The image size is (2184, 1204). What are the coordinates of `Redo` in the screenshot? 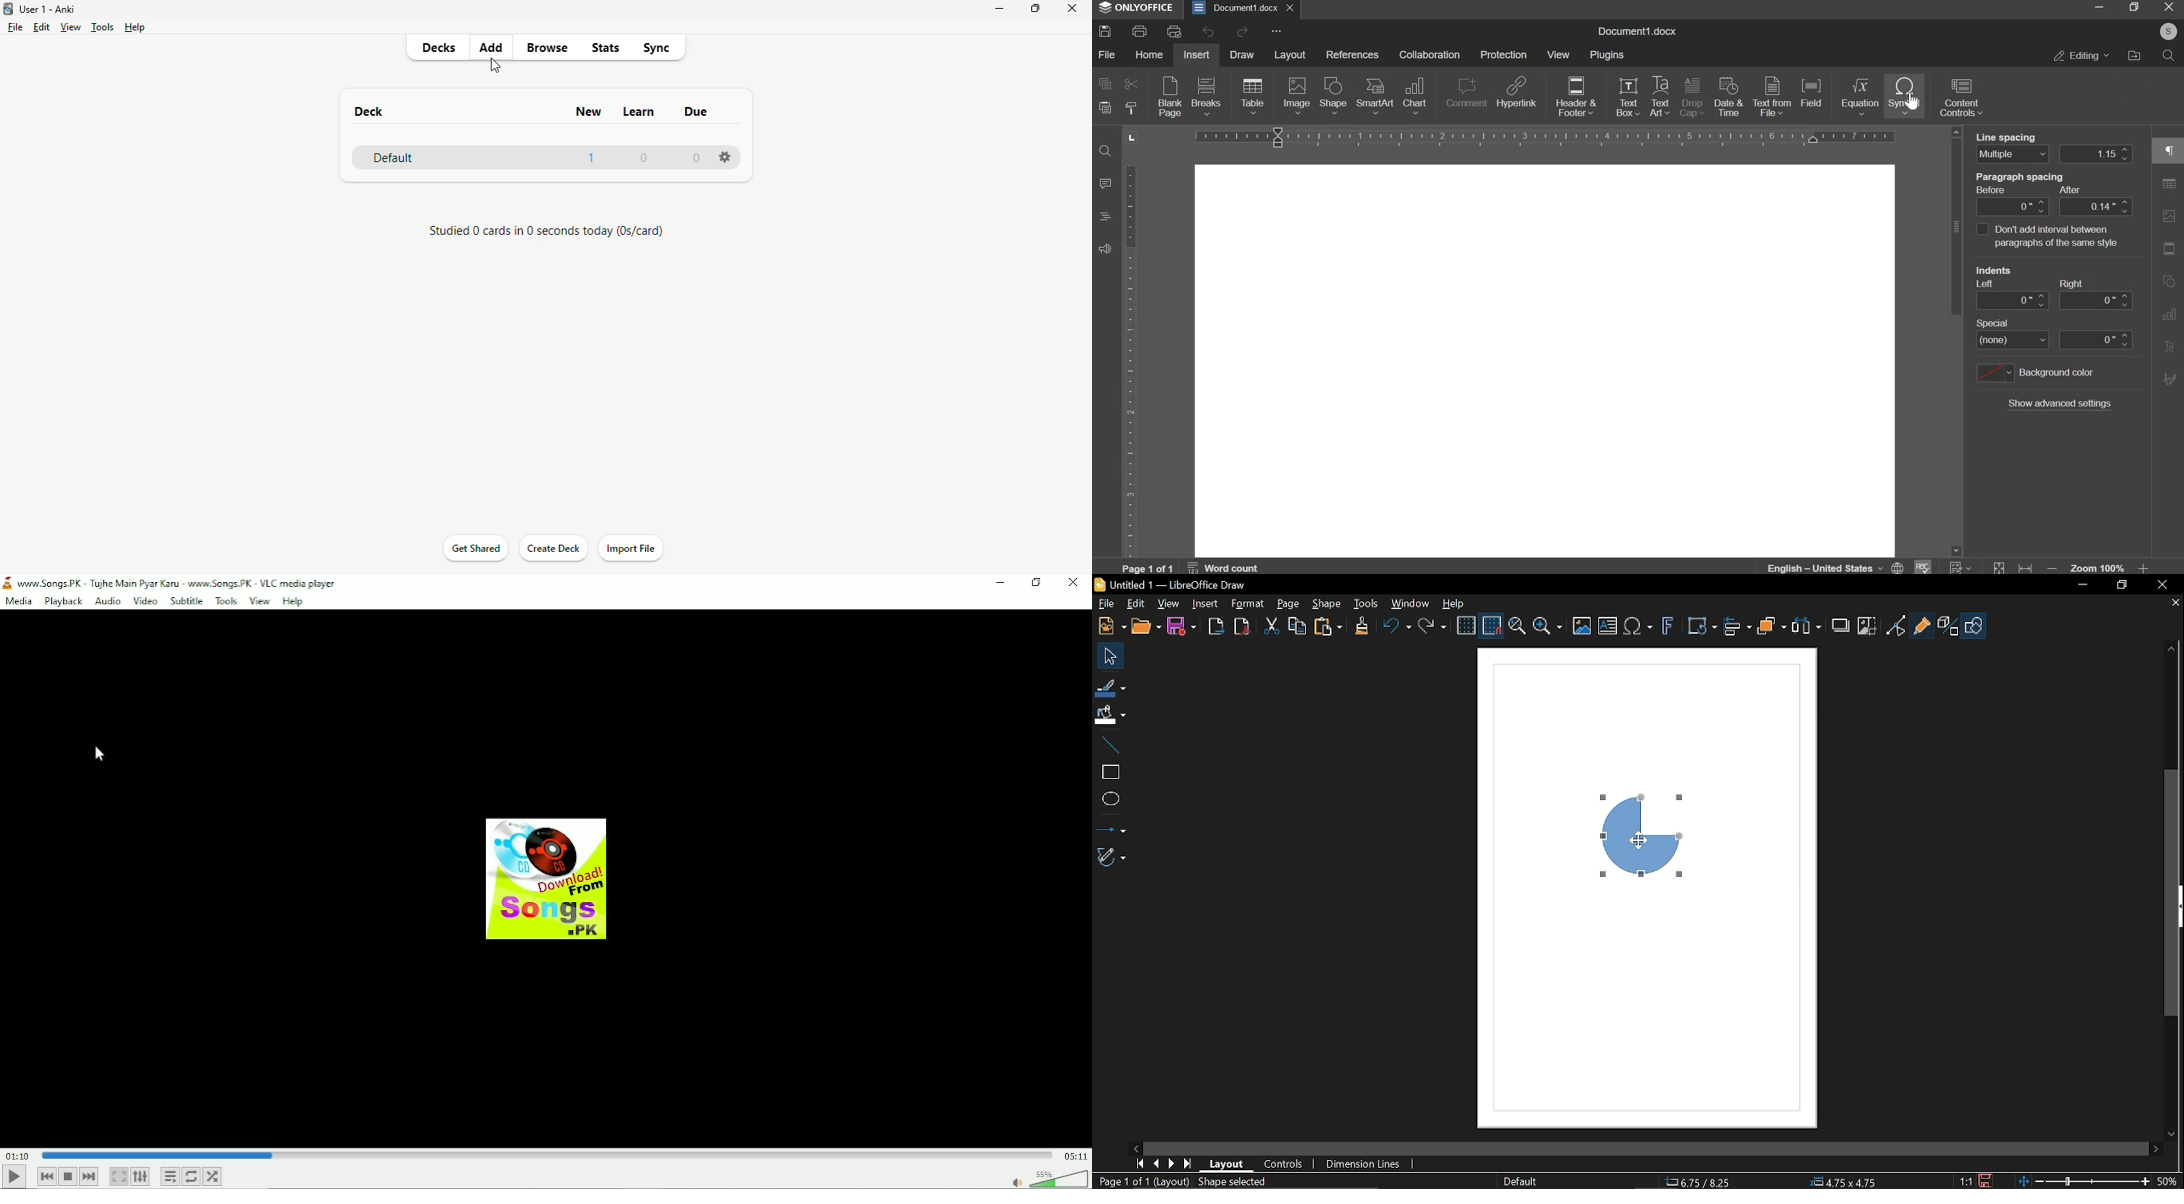 It's located at (1435, 627).